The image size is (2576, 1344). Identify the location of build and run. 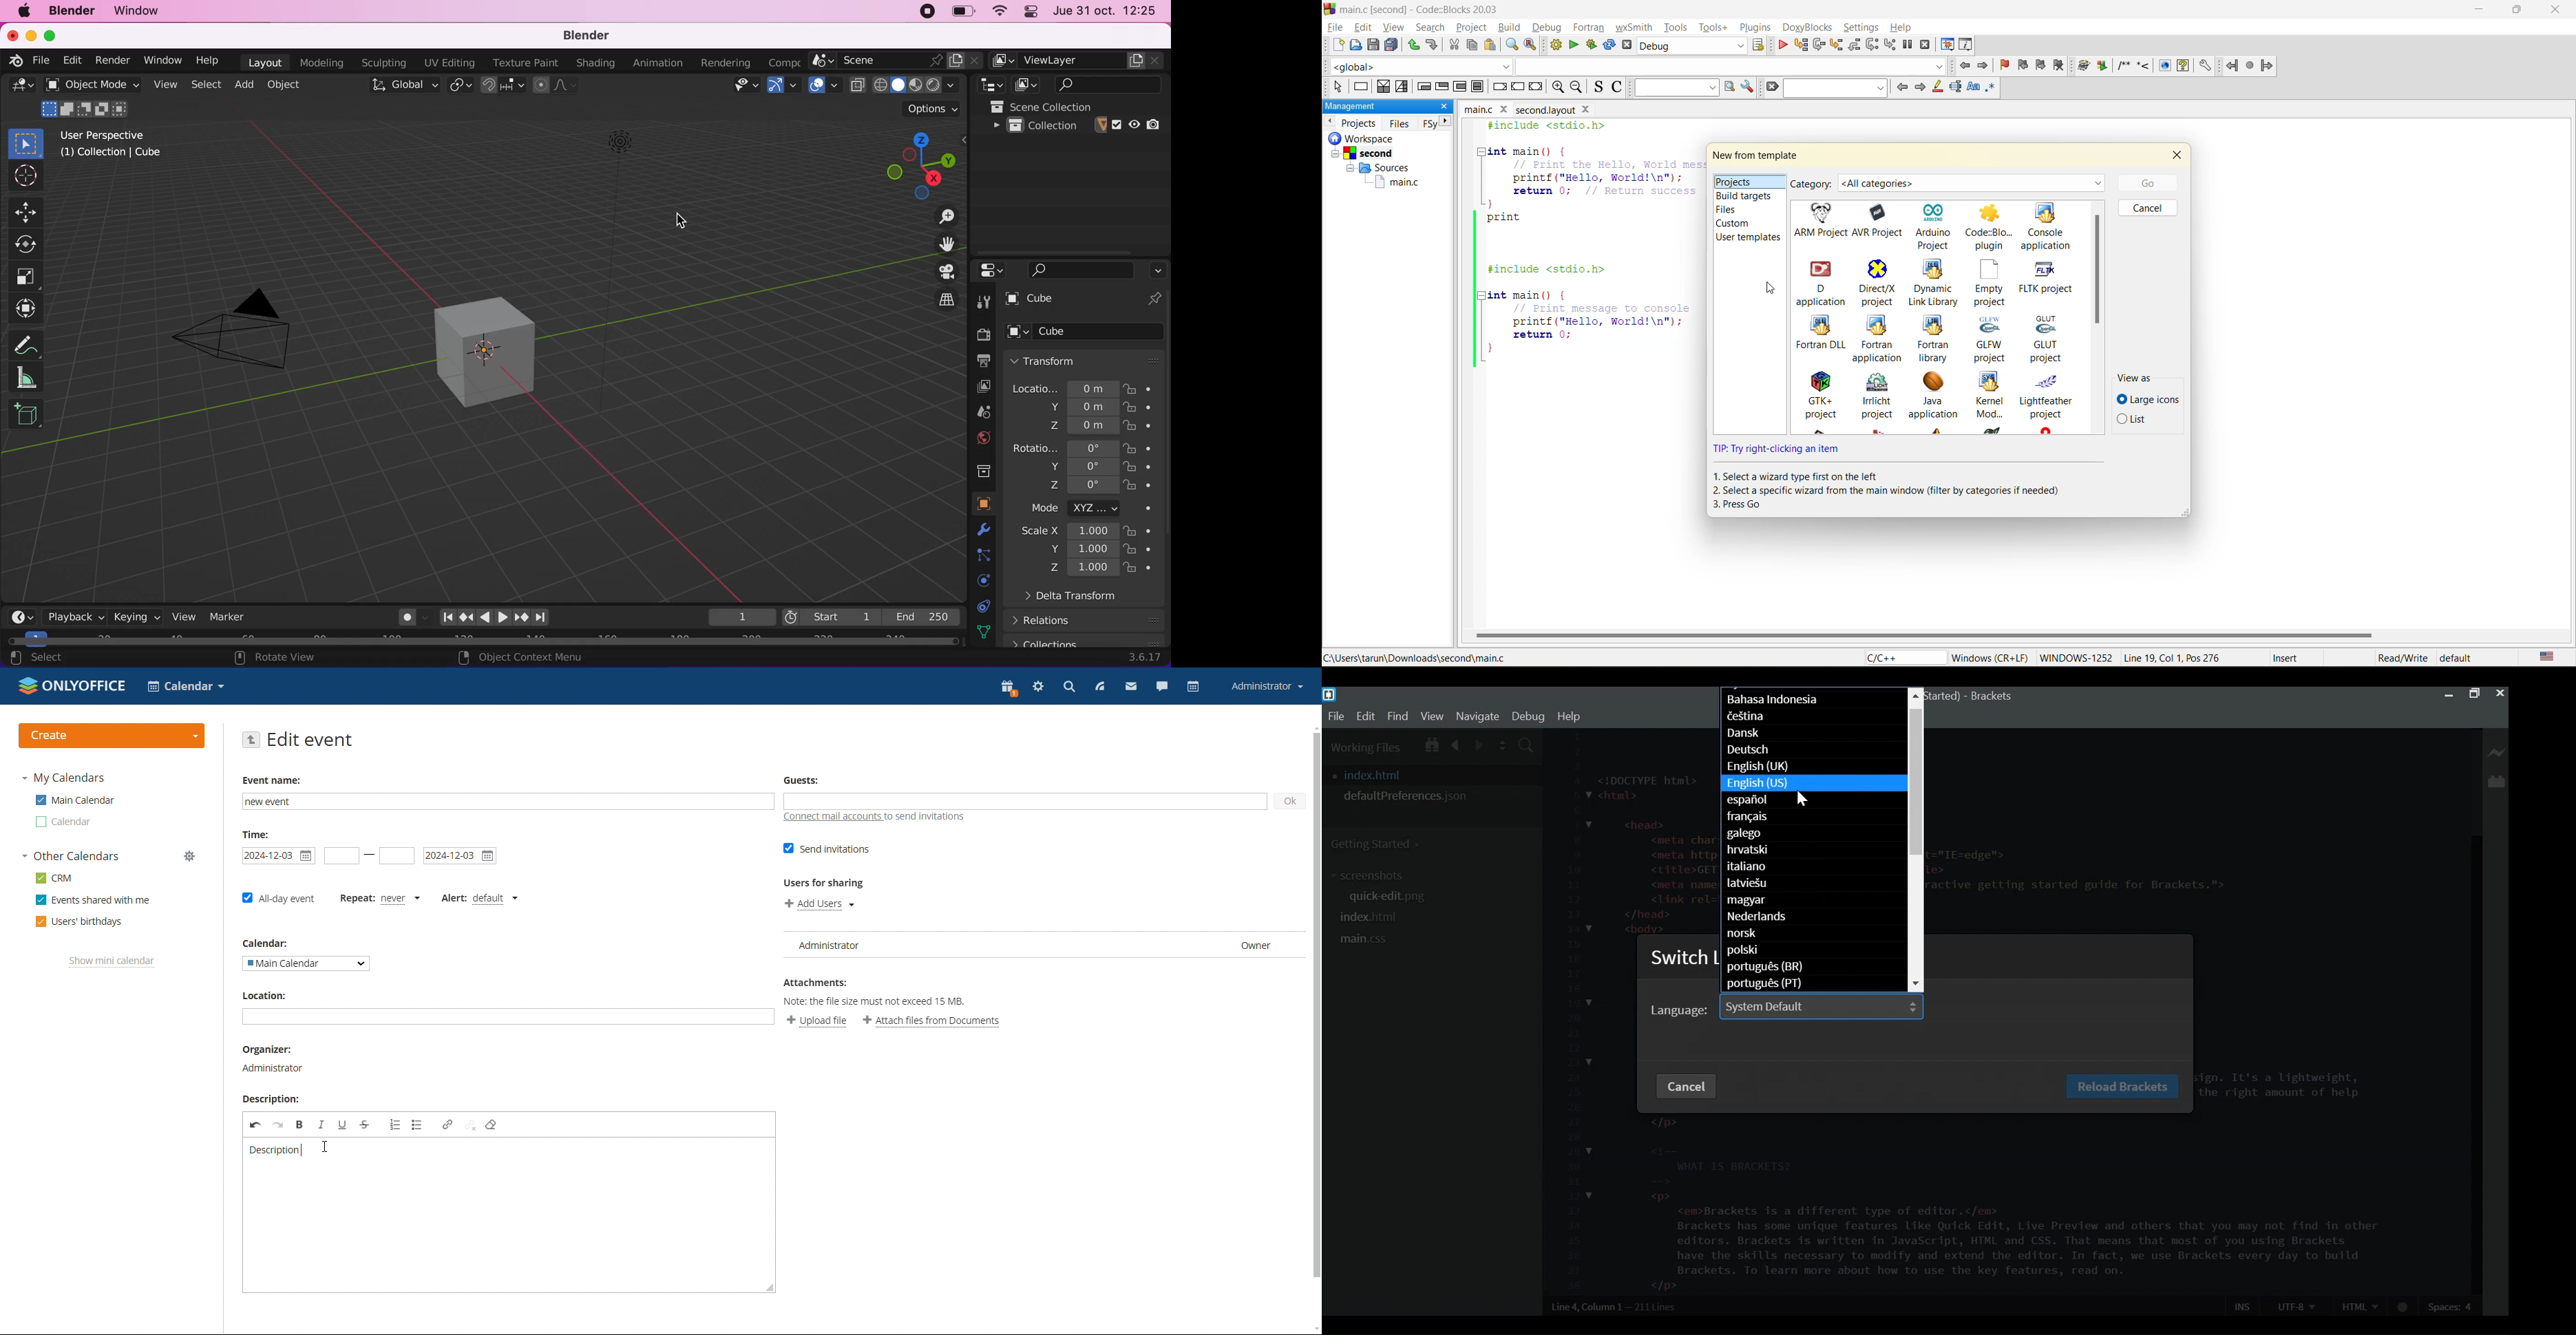
(1592, 44).